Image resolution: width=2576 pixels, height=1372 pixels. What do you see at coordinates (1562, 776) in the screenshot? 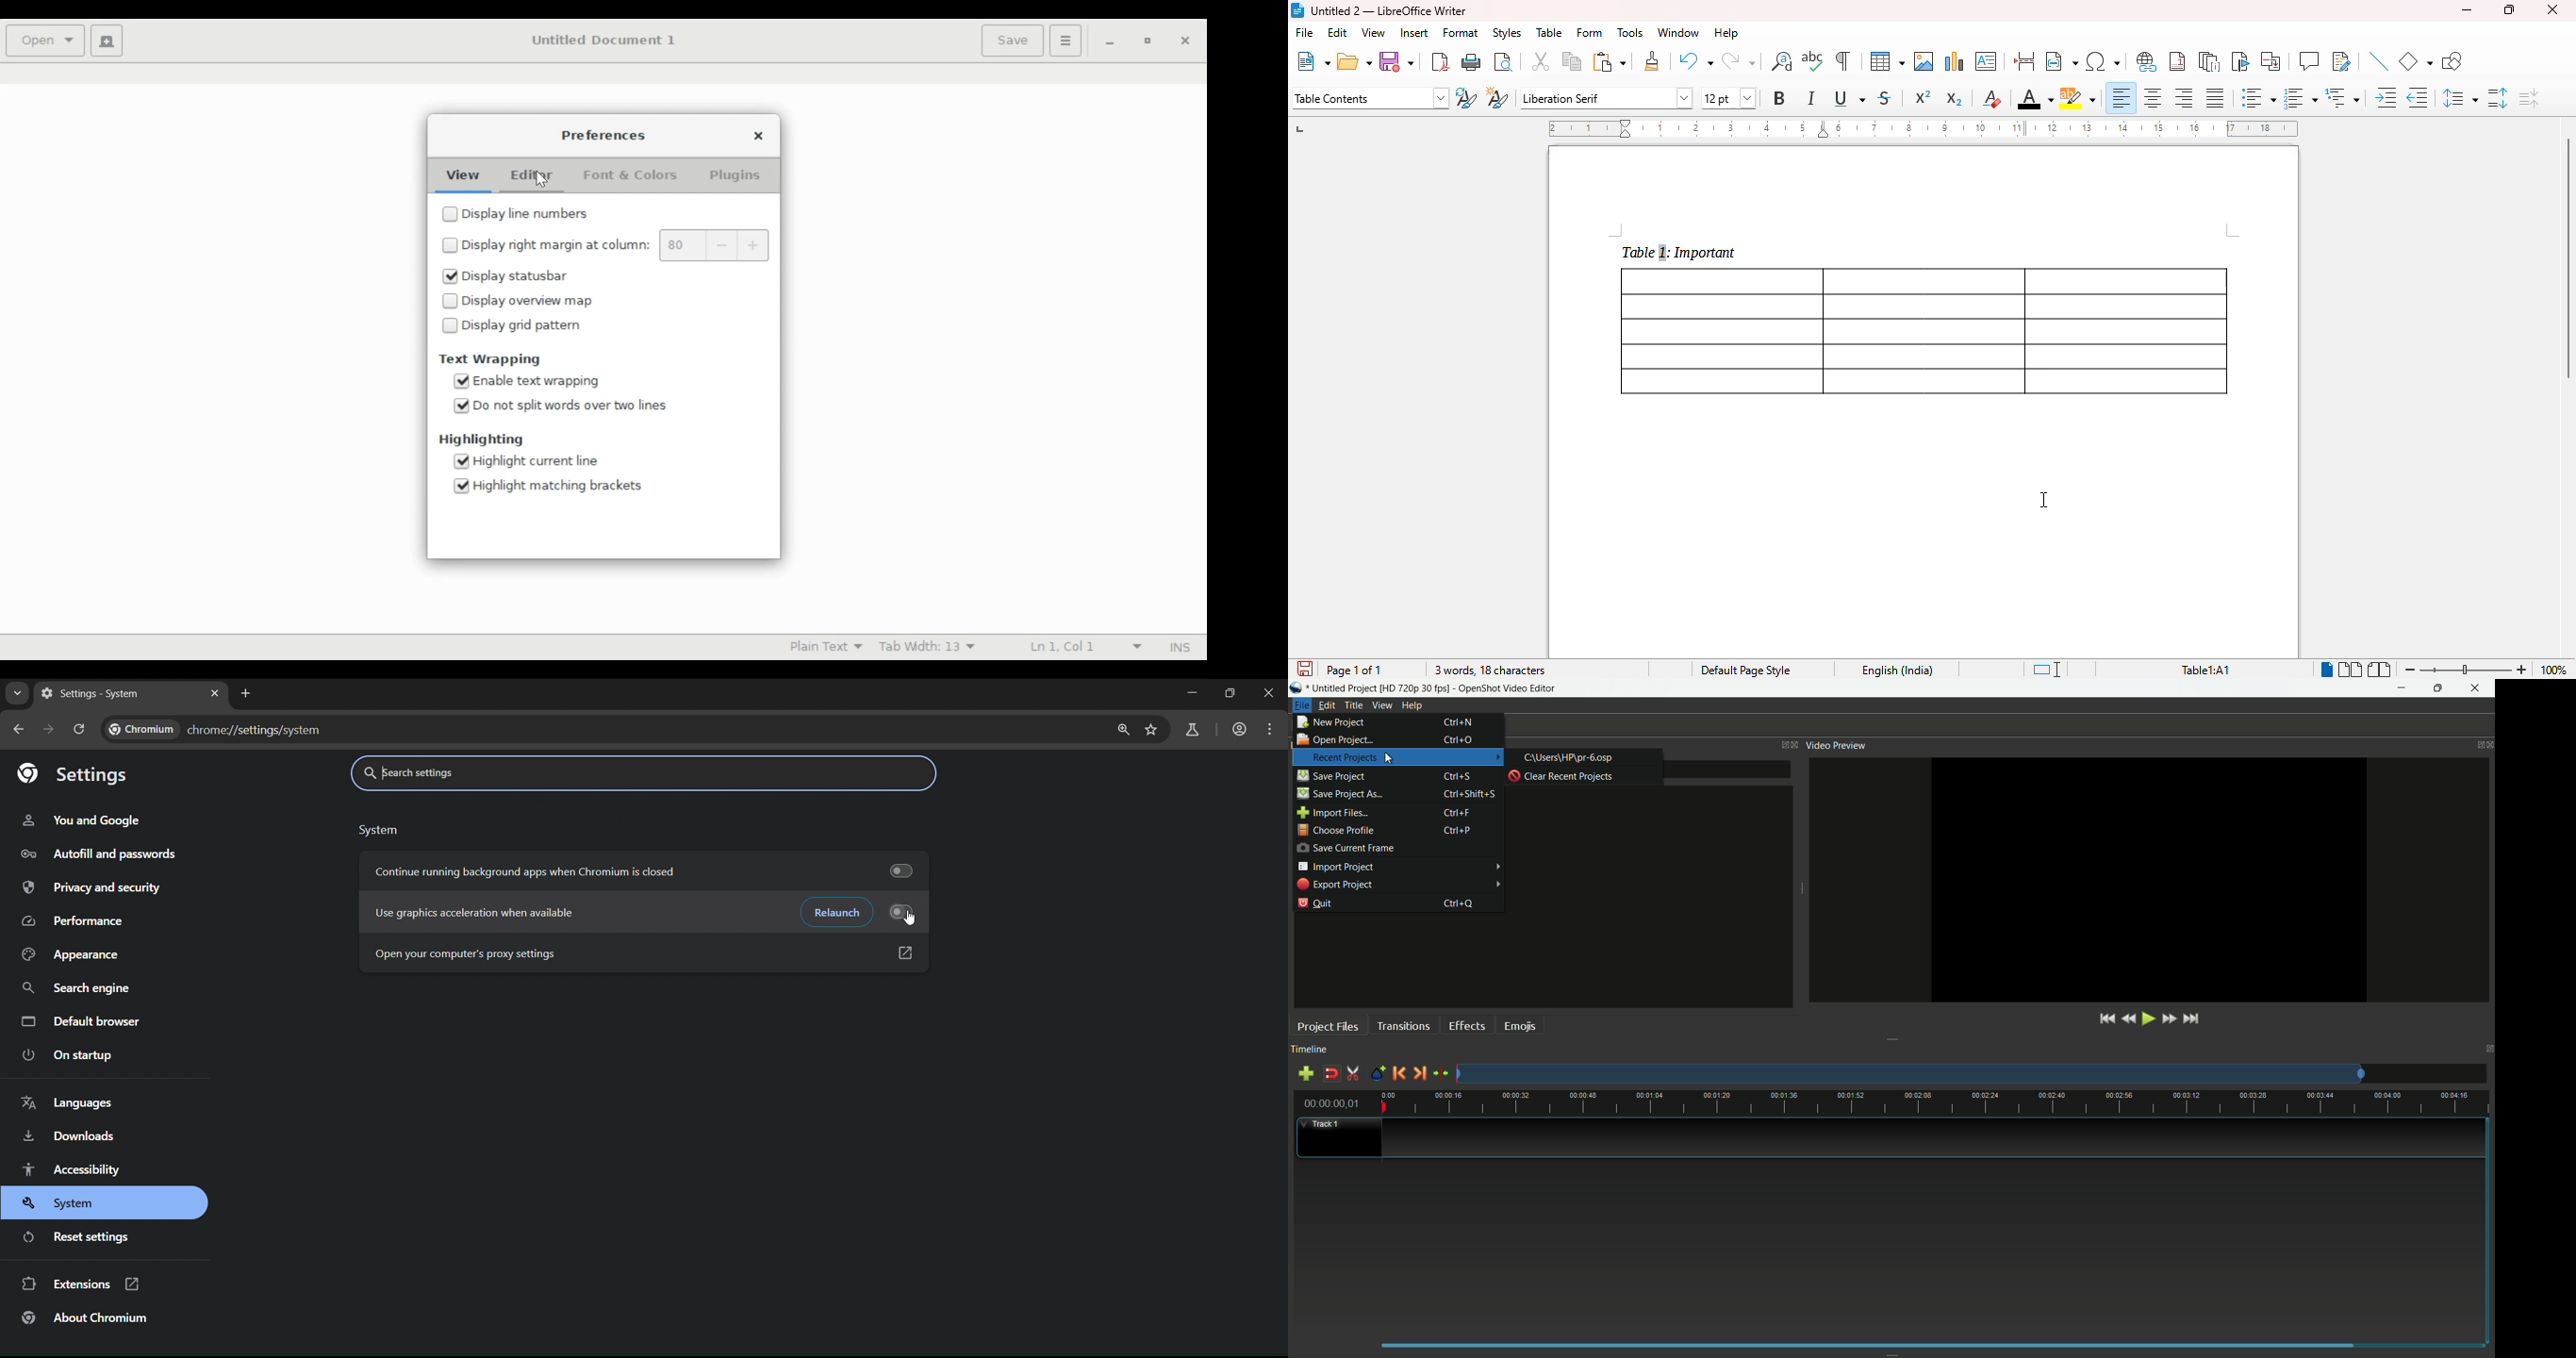
I see `clear recent project` at bounding box center [1562, 776].